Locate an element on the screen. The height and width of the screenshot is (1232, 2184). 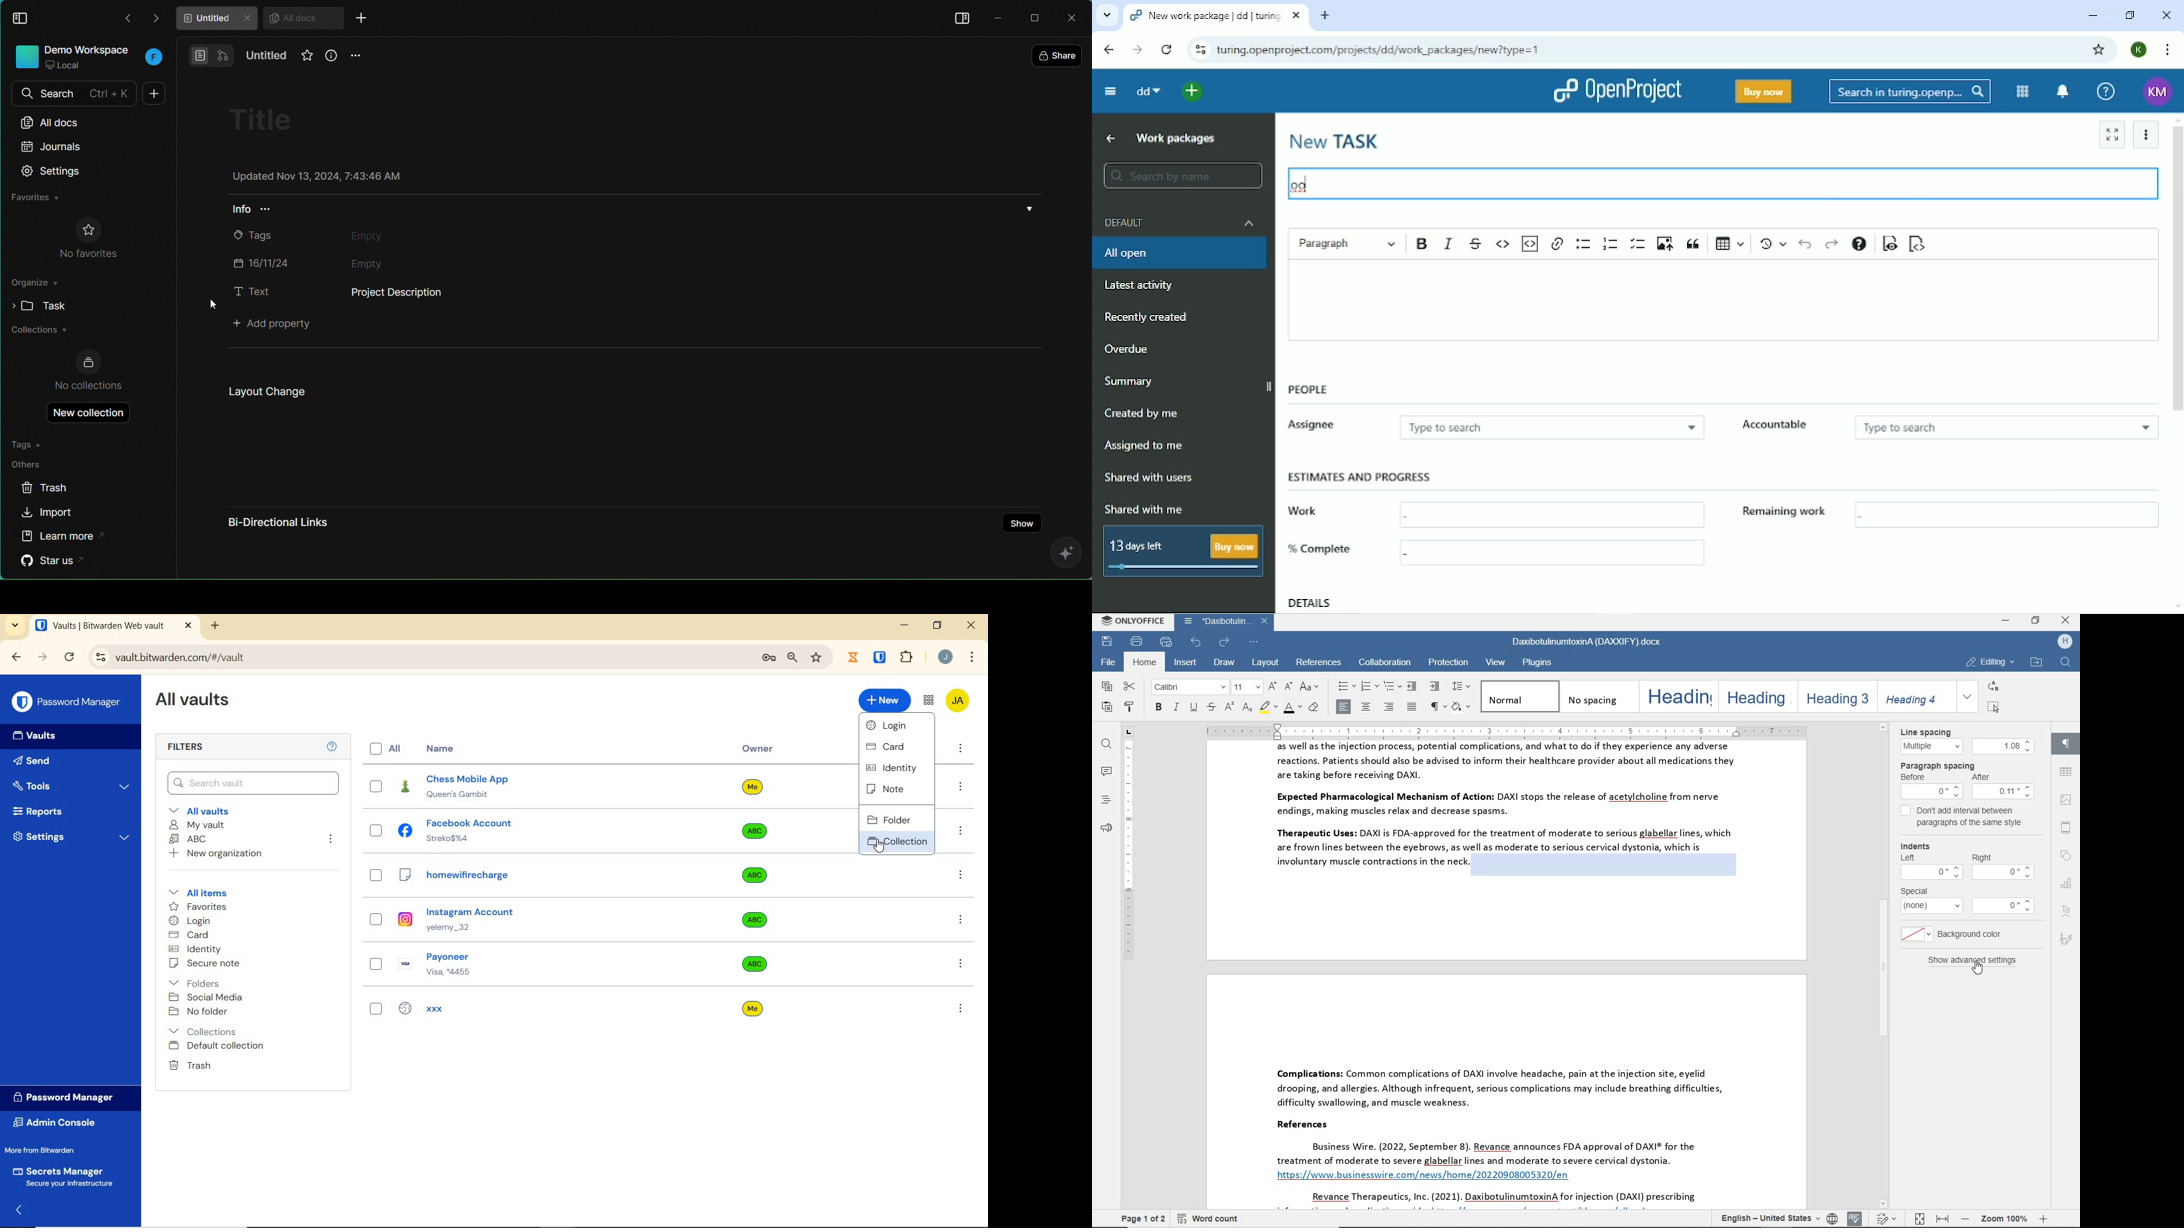
more options is located at coordinates (962, 787).